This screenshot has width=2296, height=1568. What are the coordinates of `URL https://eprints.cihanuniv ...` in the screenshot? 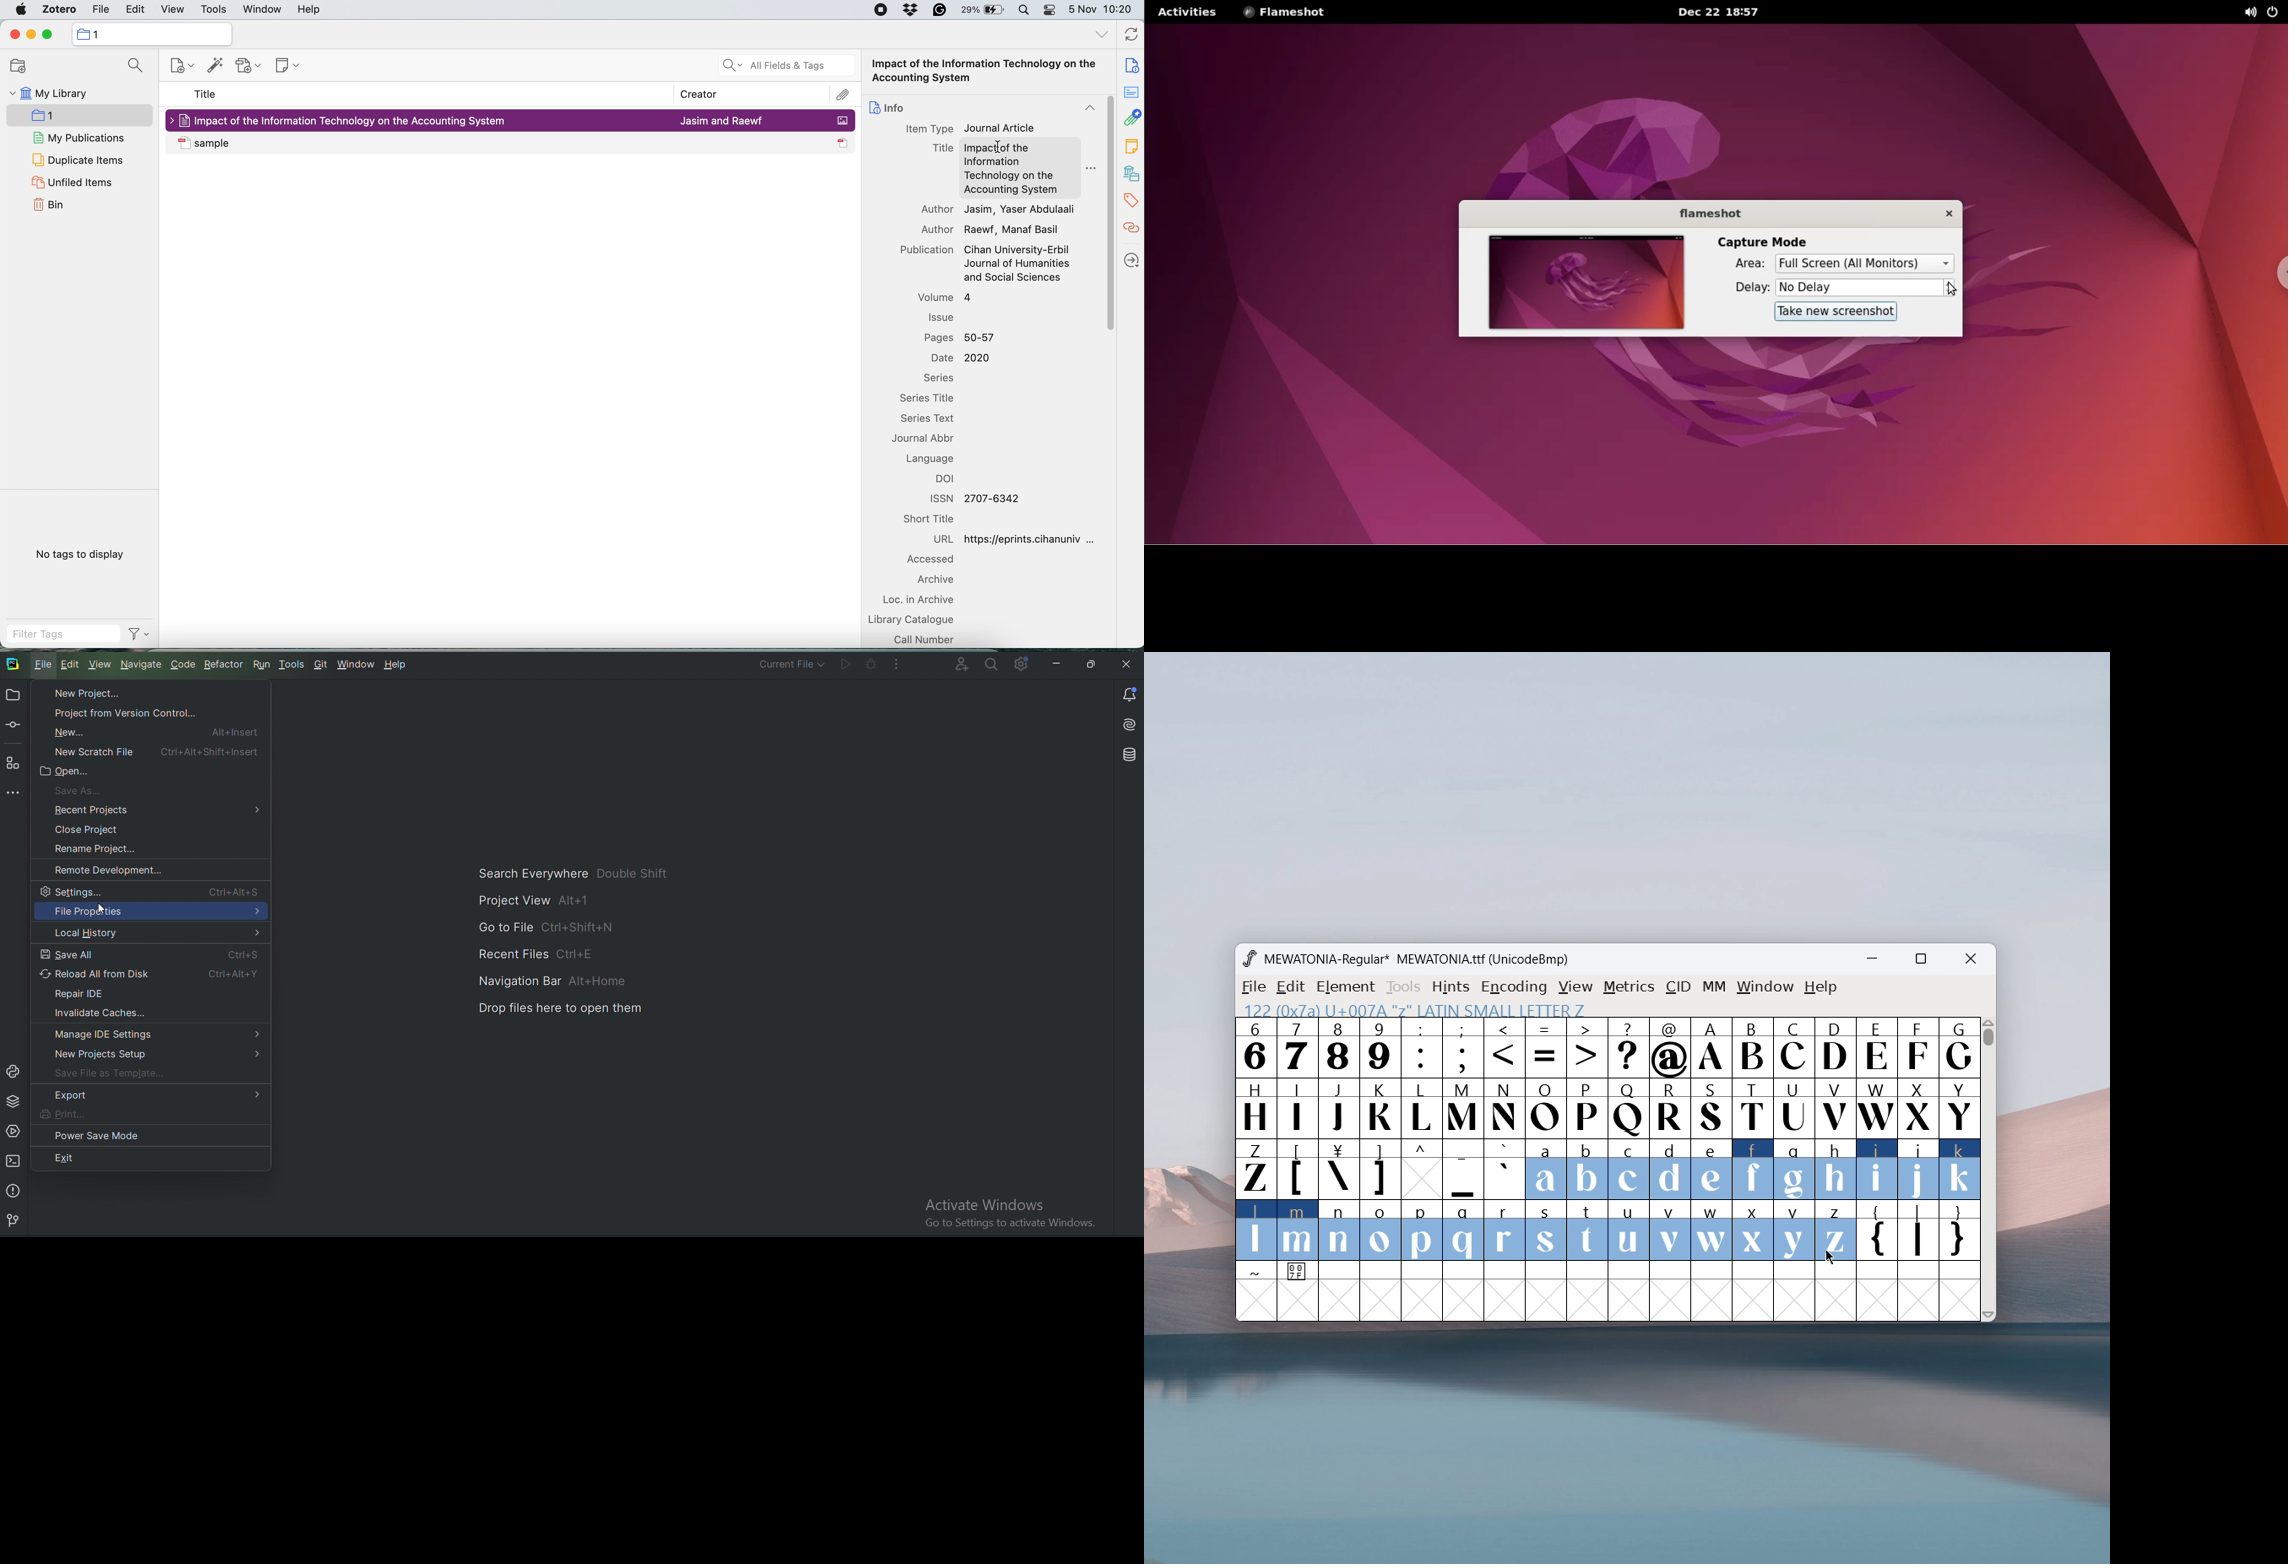 It's located at (1014, 539).